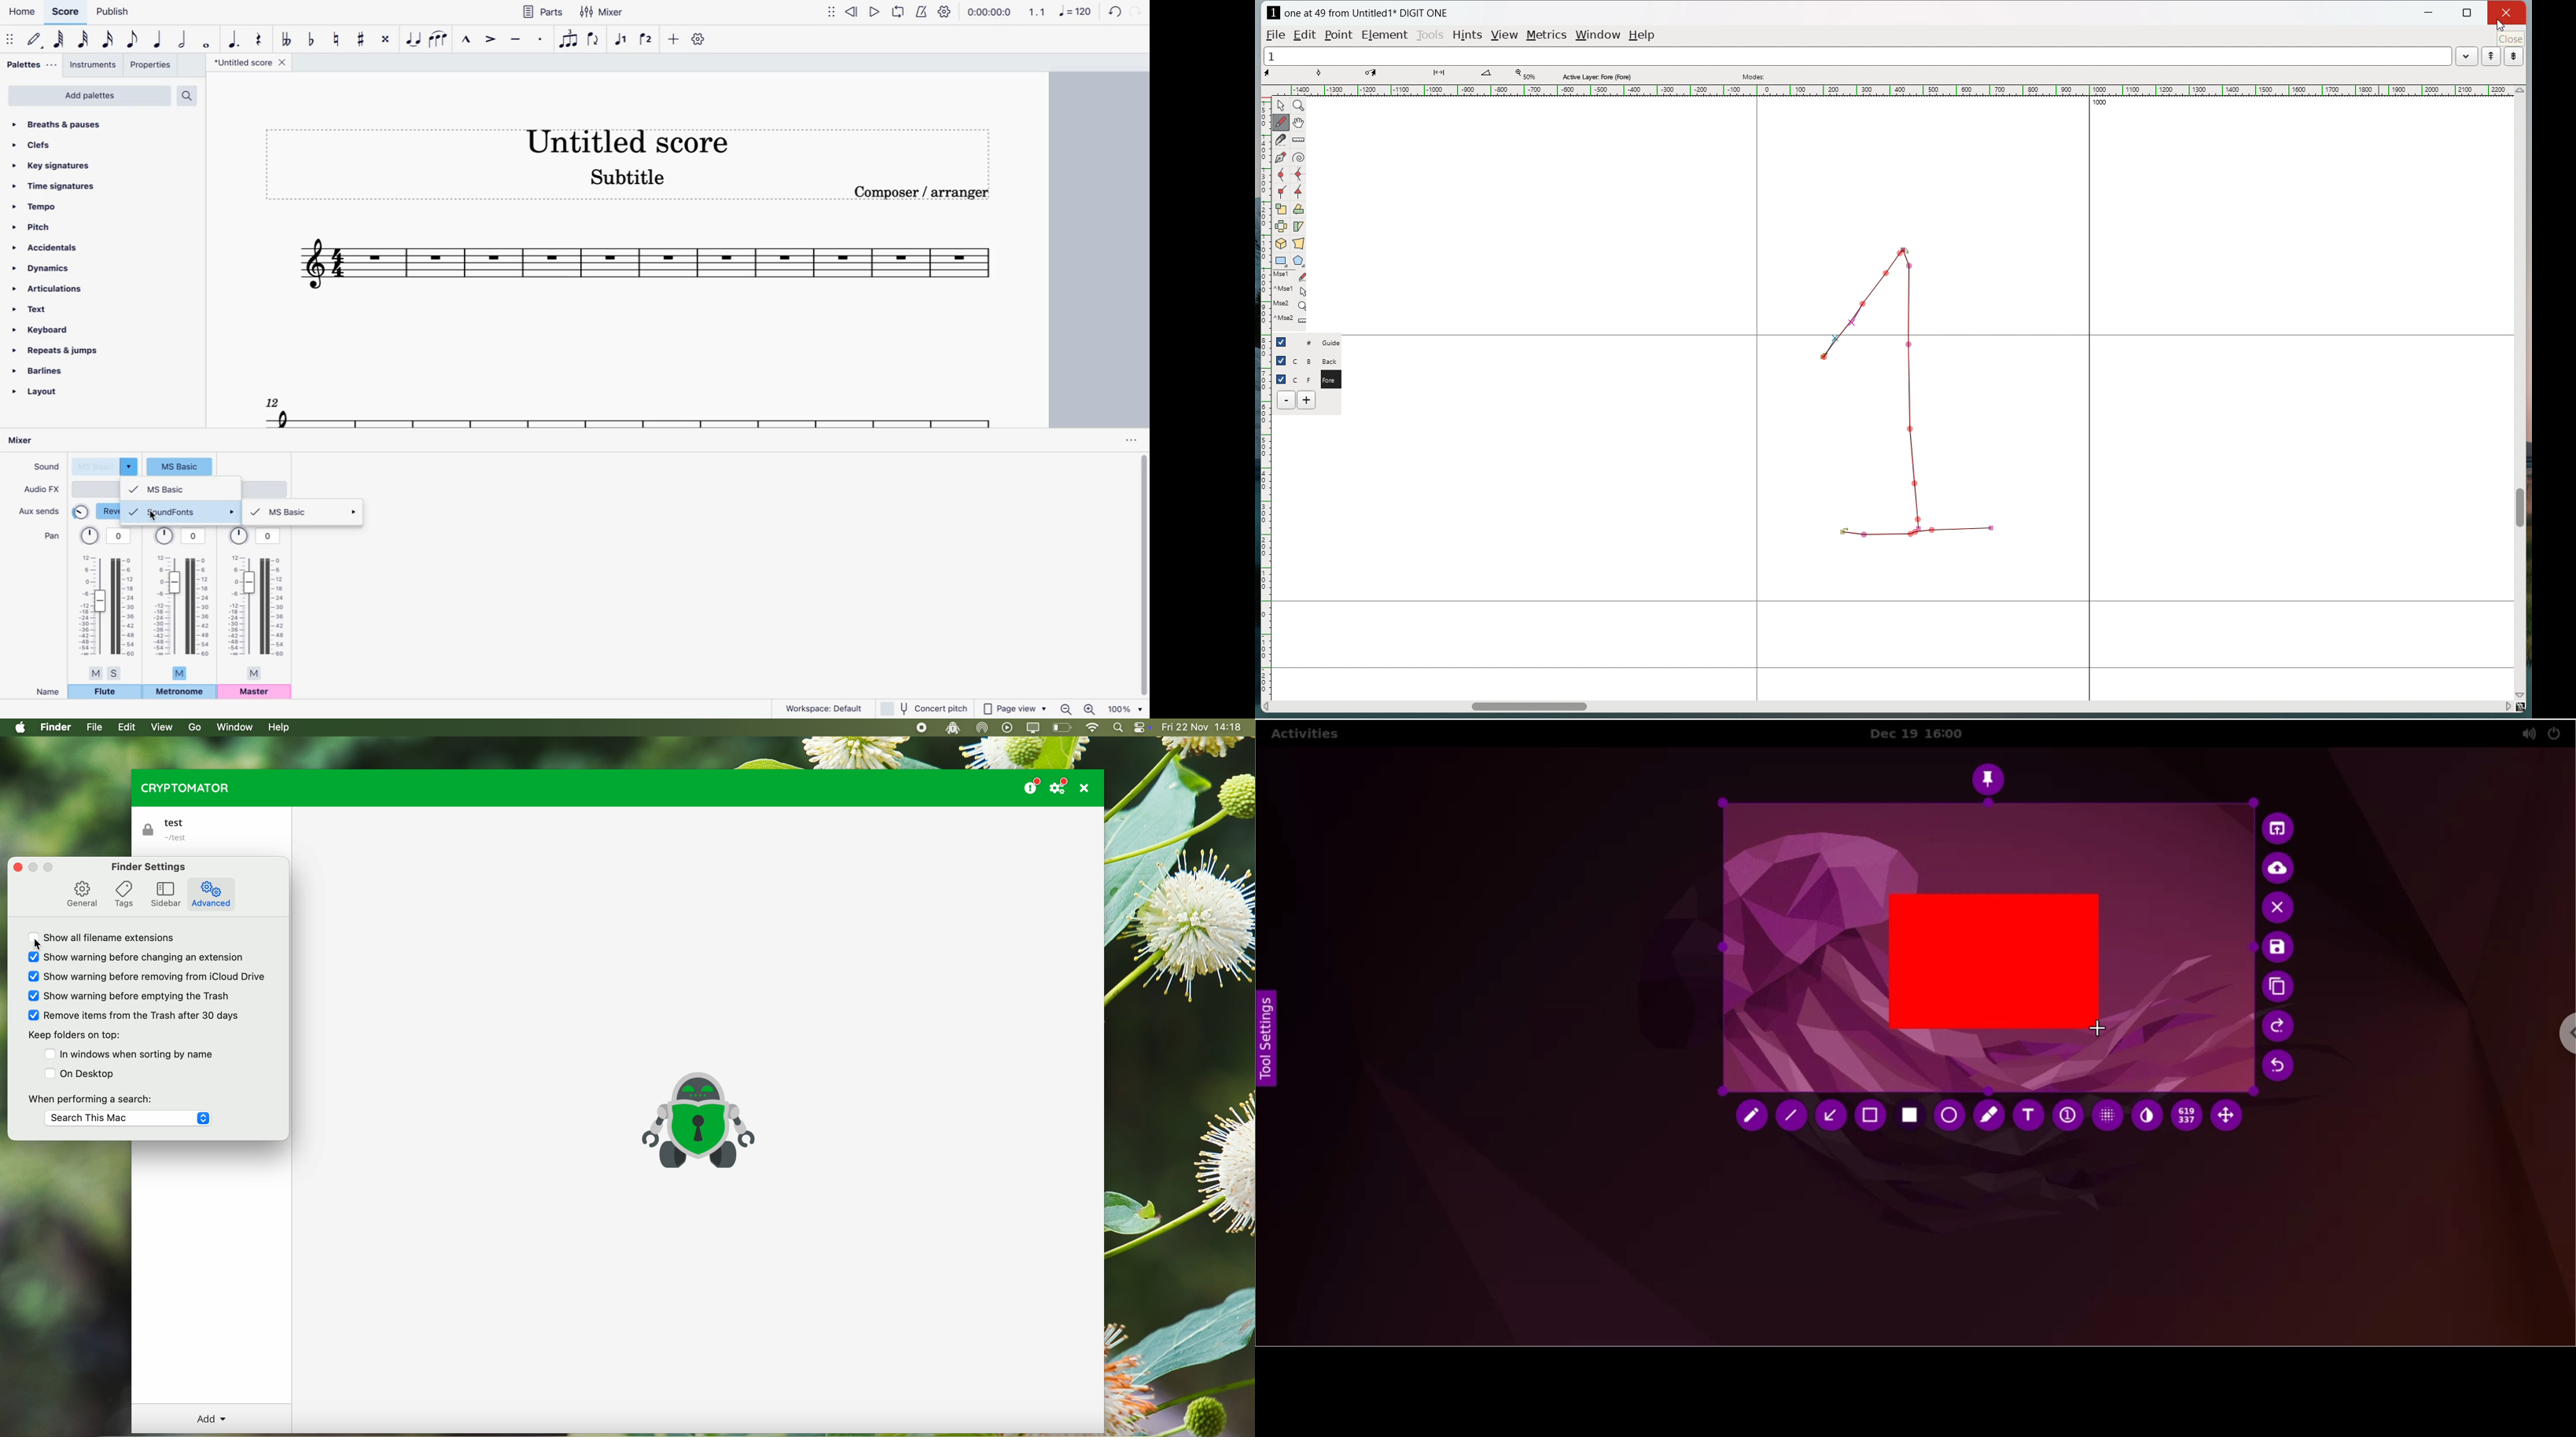 The height and width of the screenshot is (1456, 2576). Describe the element at coordinates (181, 511) in the screenshot. I see `soundfonts` at that location.